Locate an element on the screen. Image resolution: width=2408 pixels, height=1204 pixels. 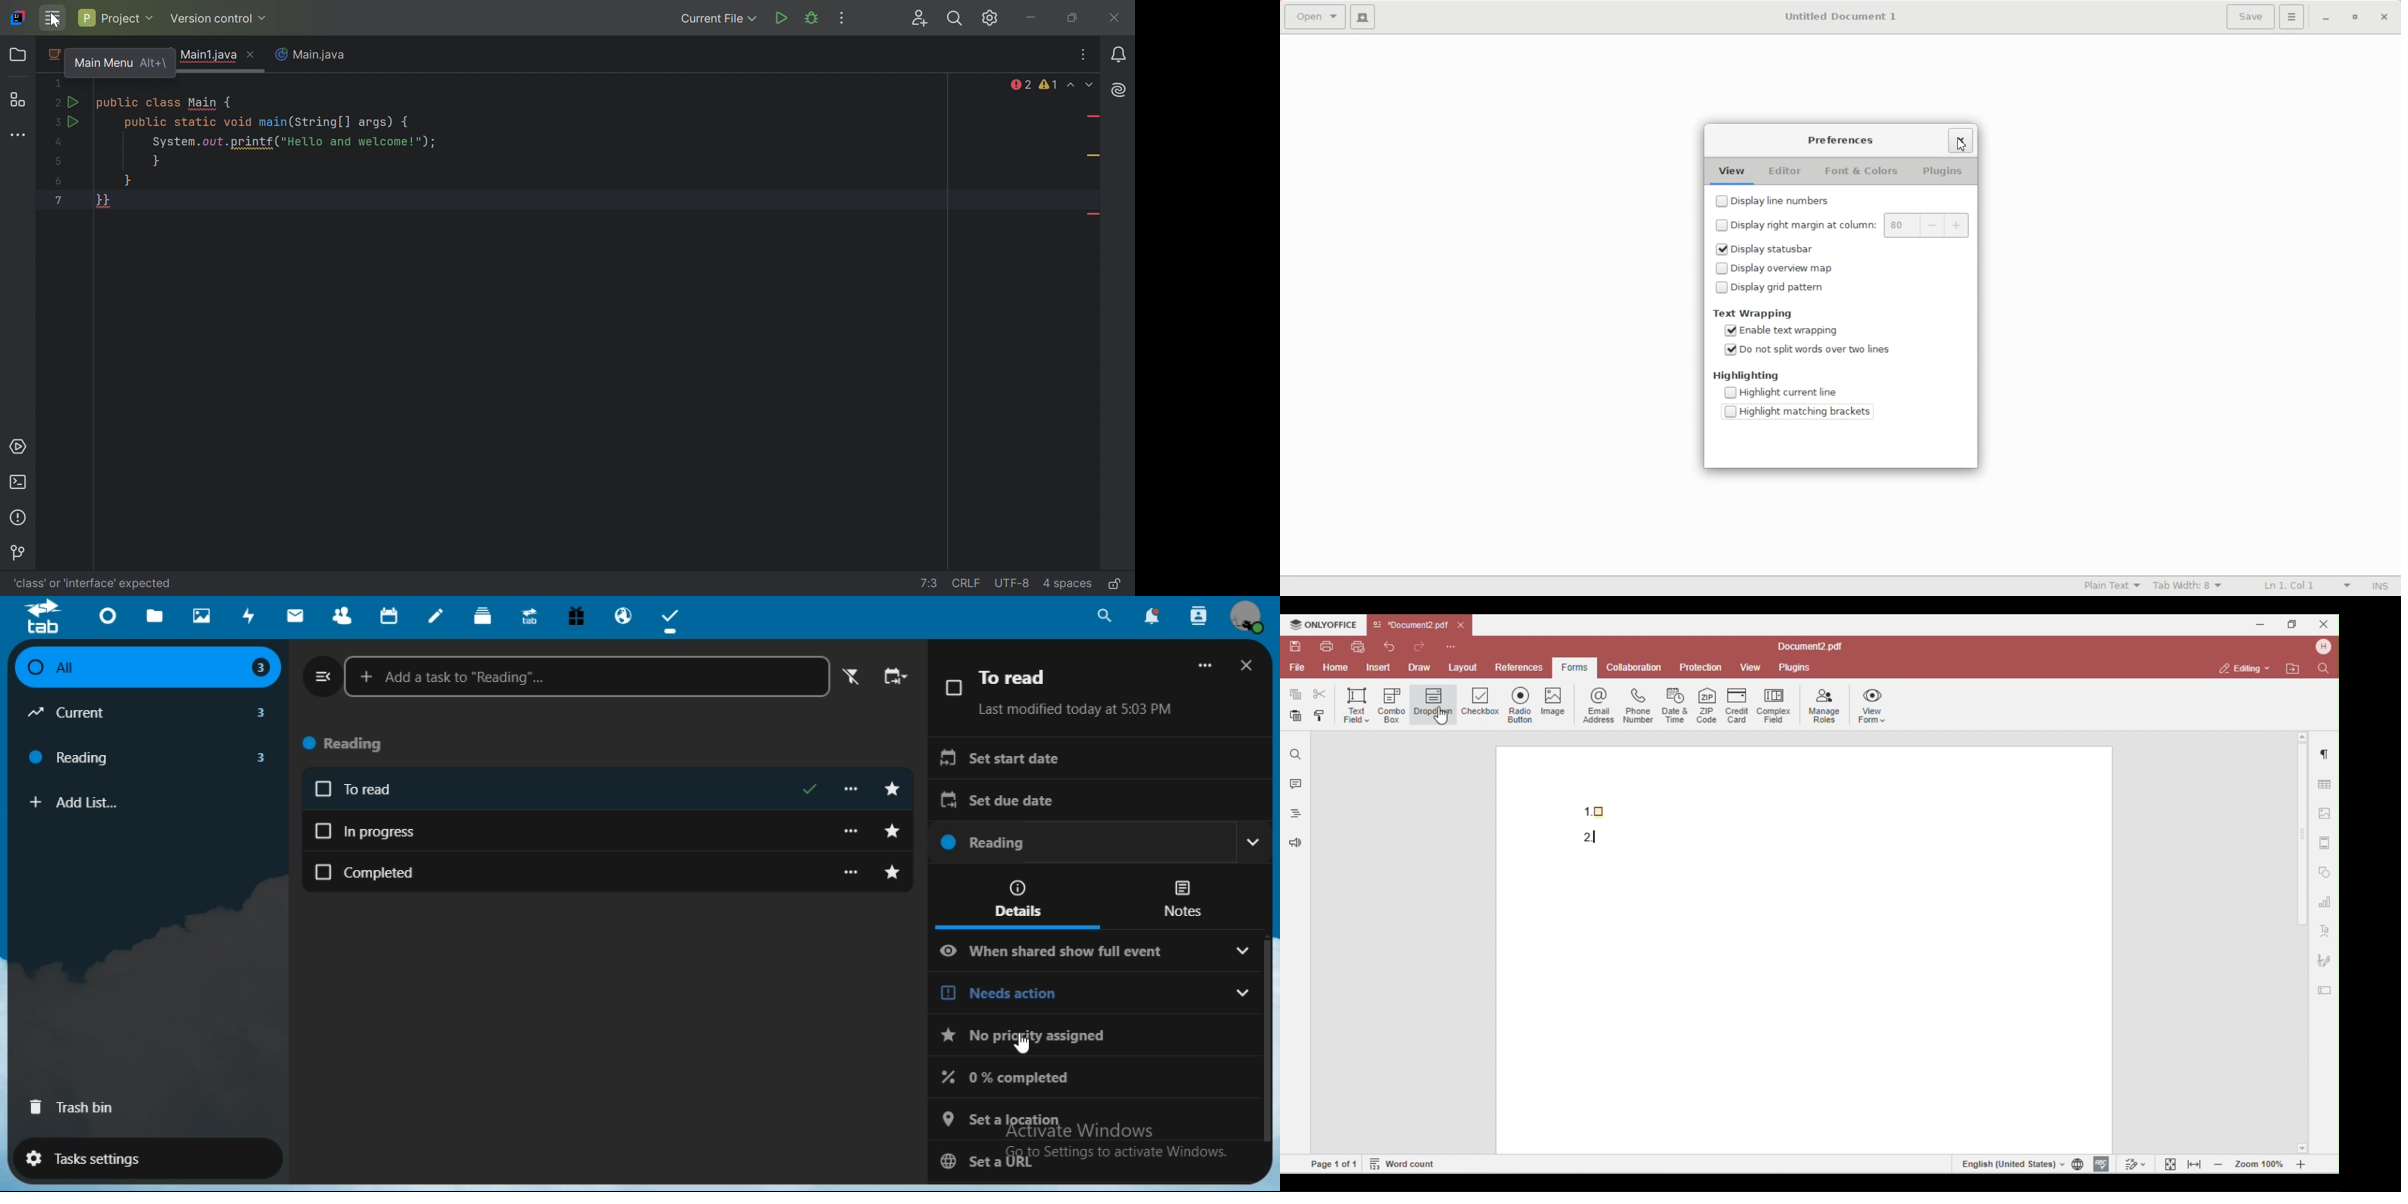
reading is located at coordinates (353, 745).